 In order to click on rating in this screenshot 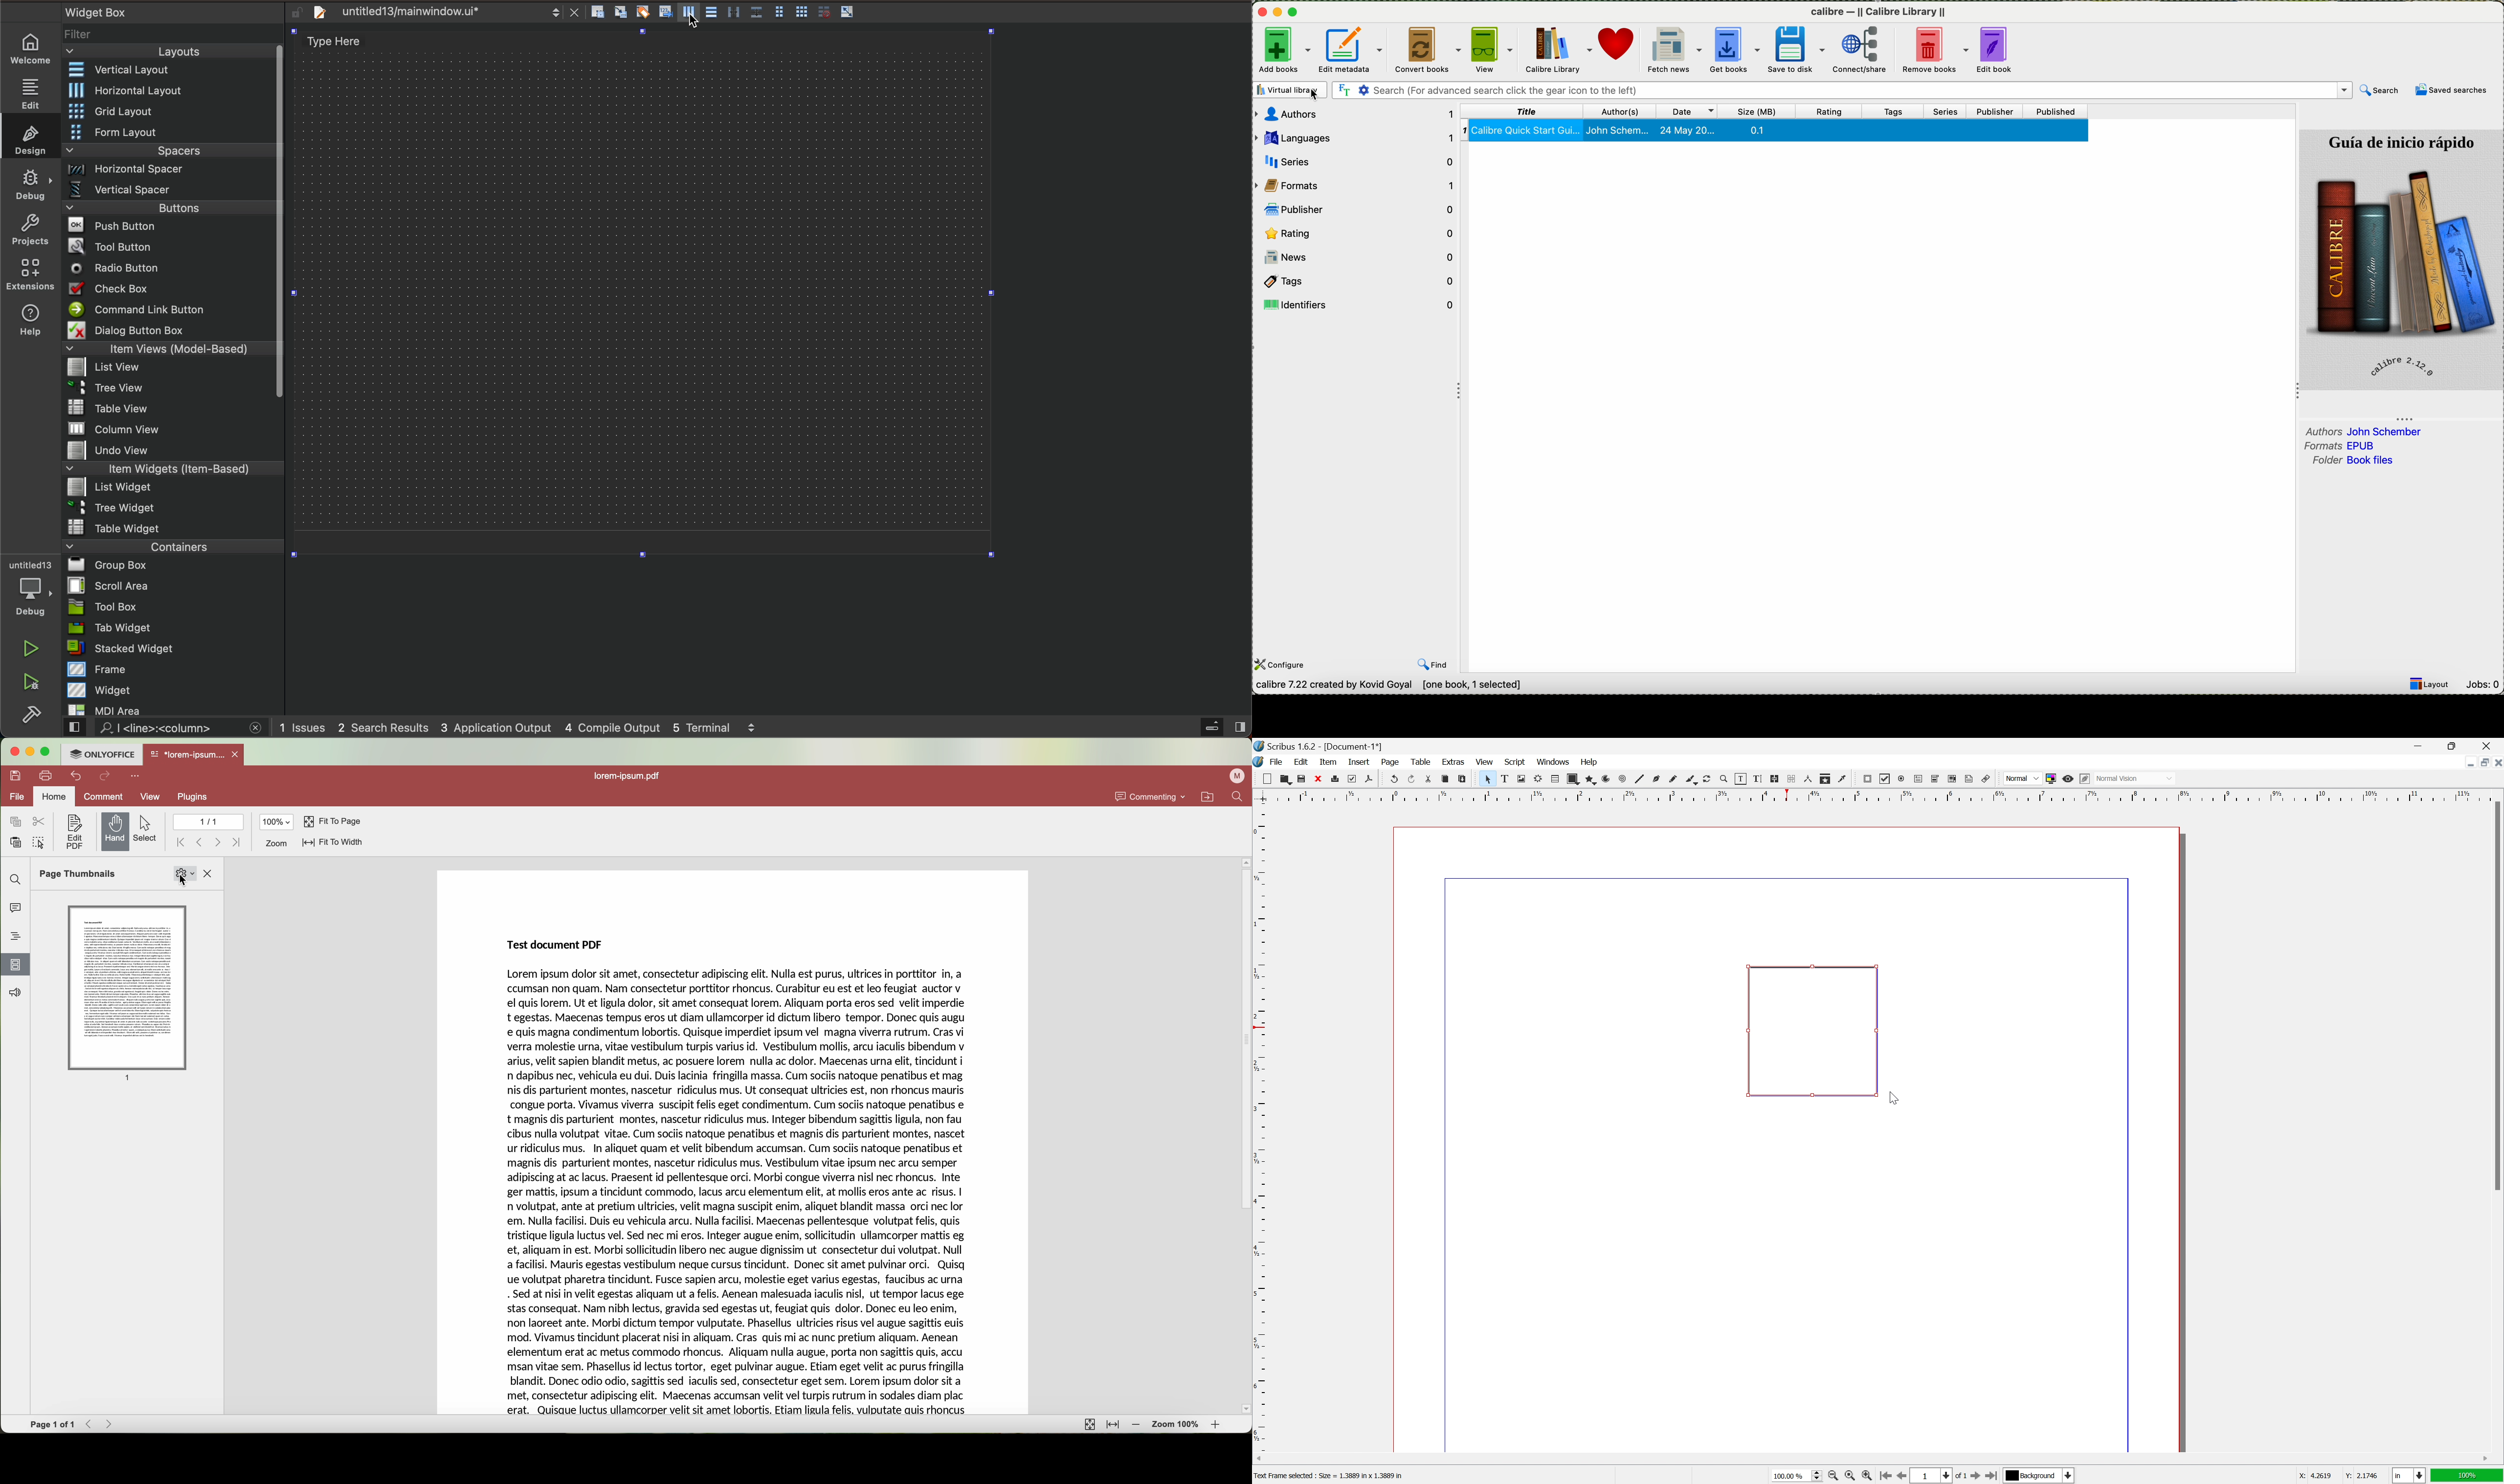, I will do `click(1358, 233)`.